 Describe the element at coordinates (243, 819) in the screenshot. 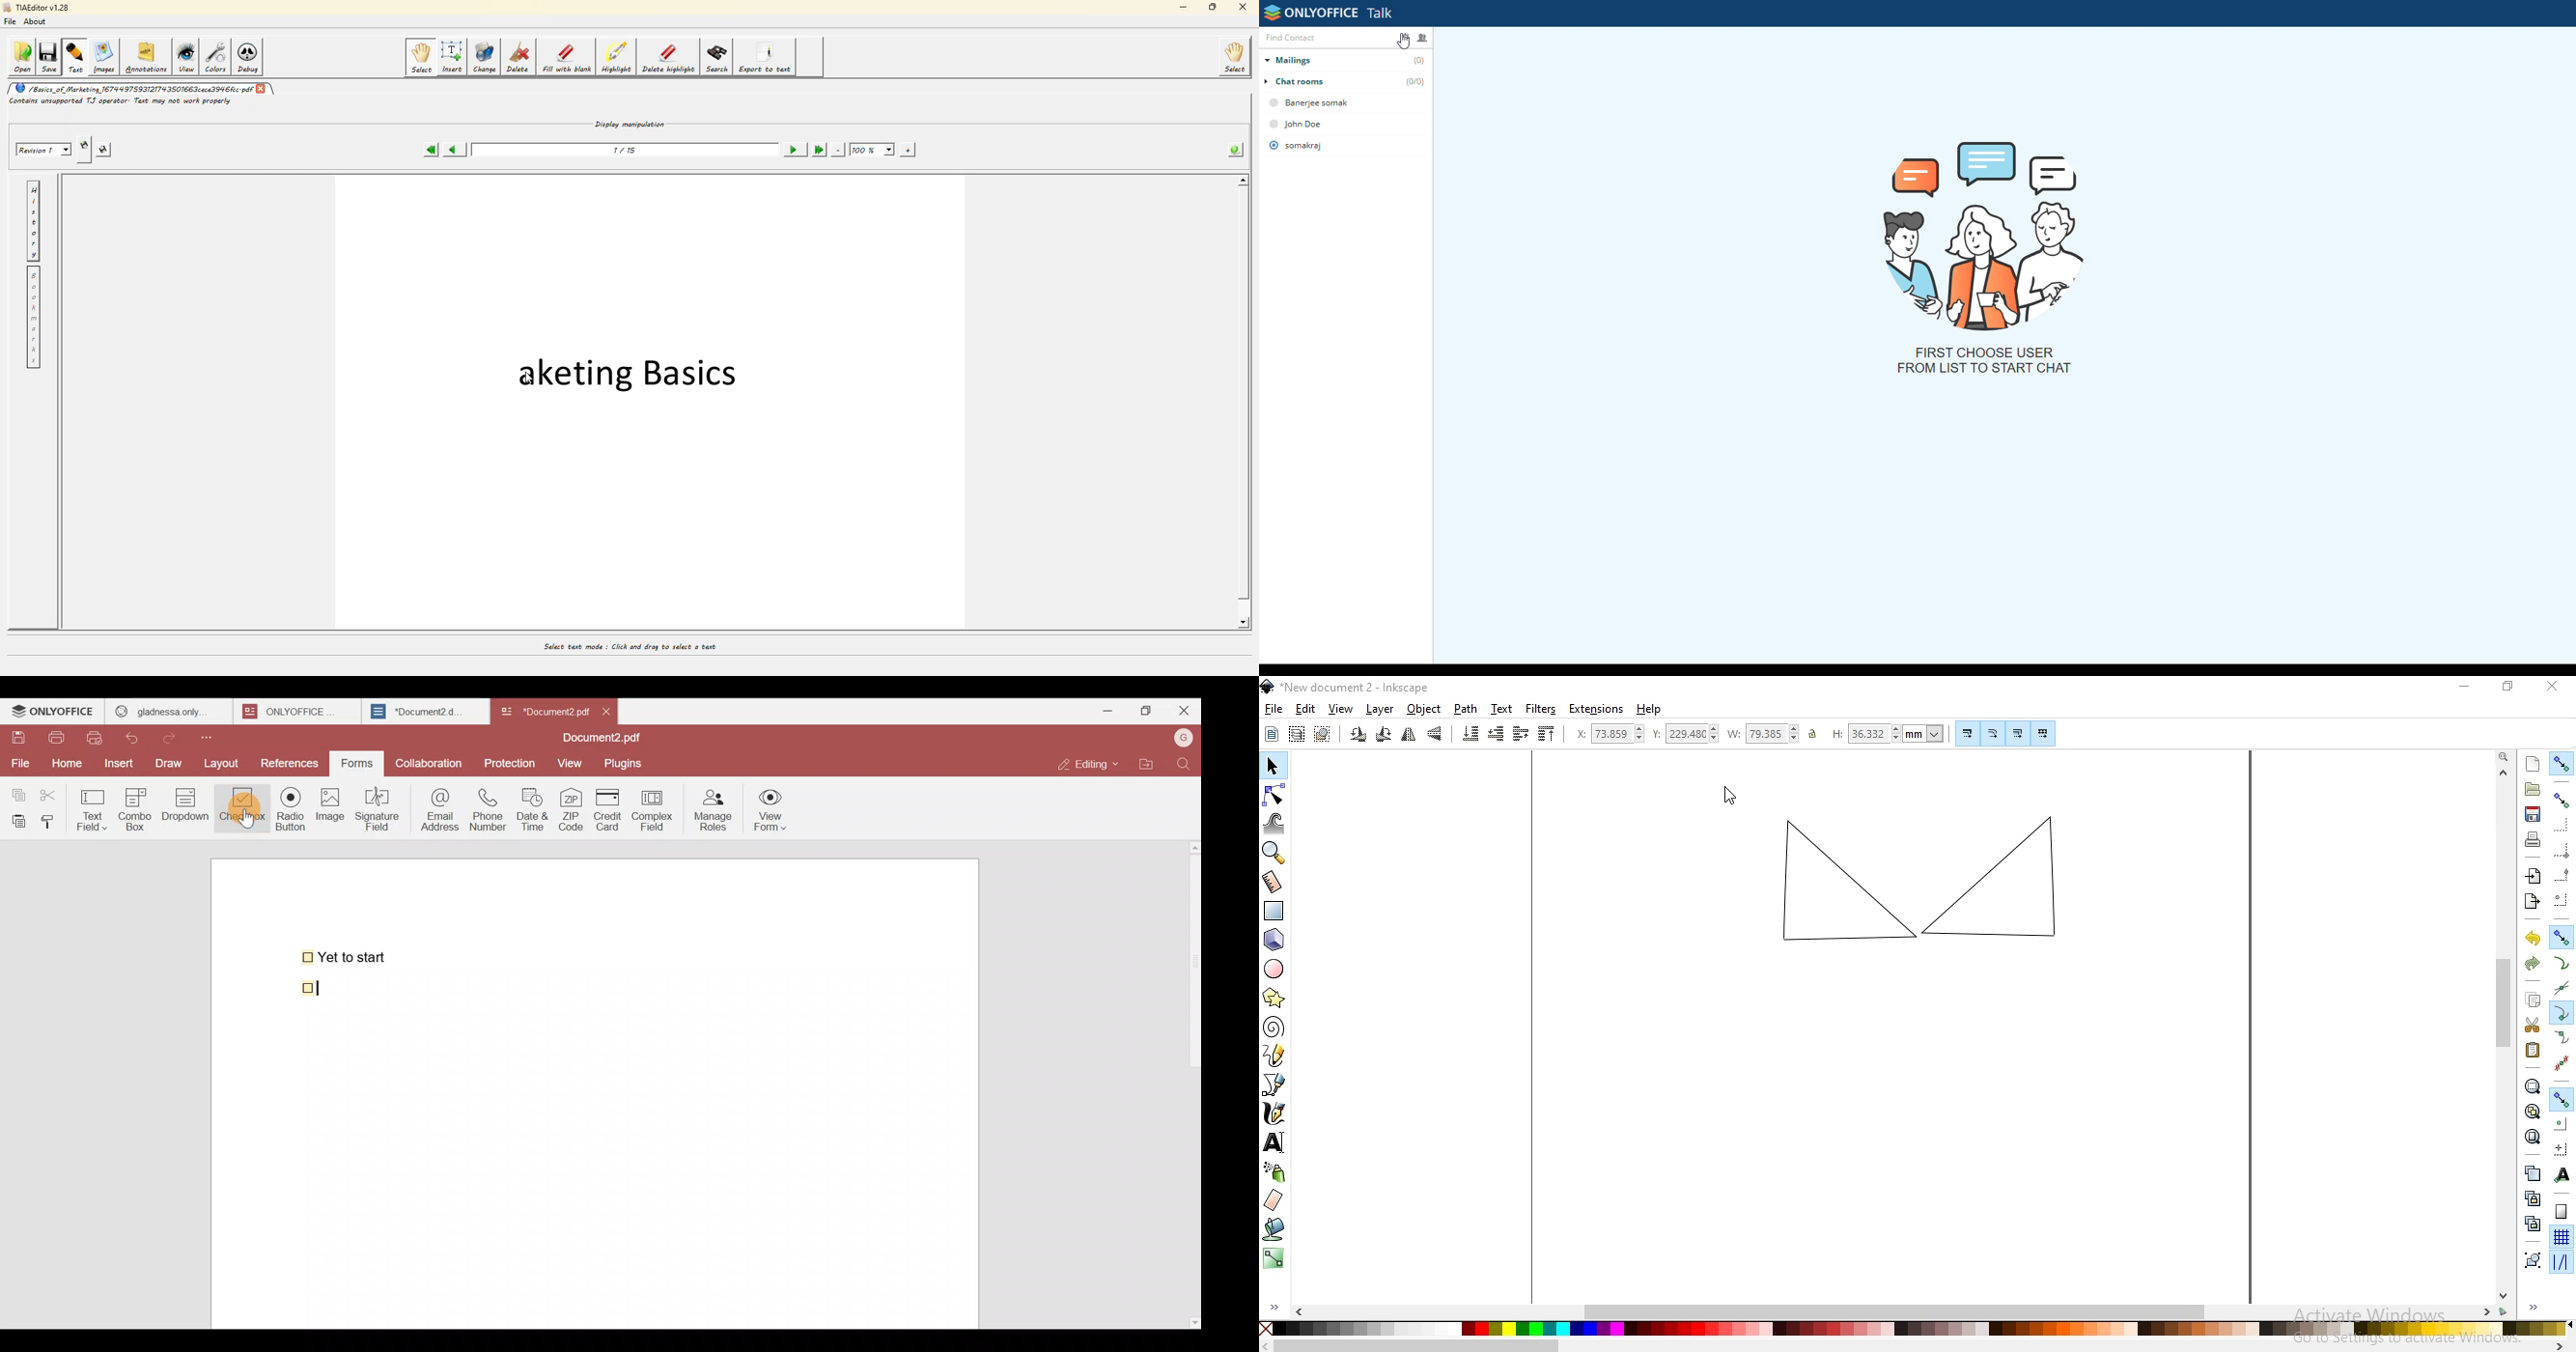

I see `Cursor` at that location.